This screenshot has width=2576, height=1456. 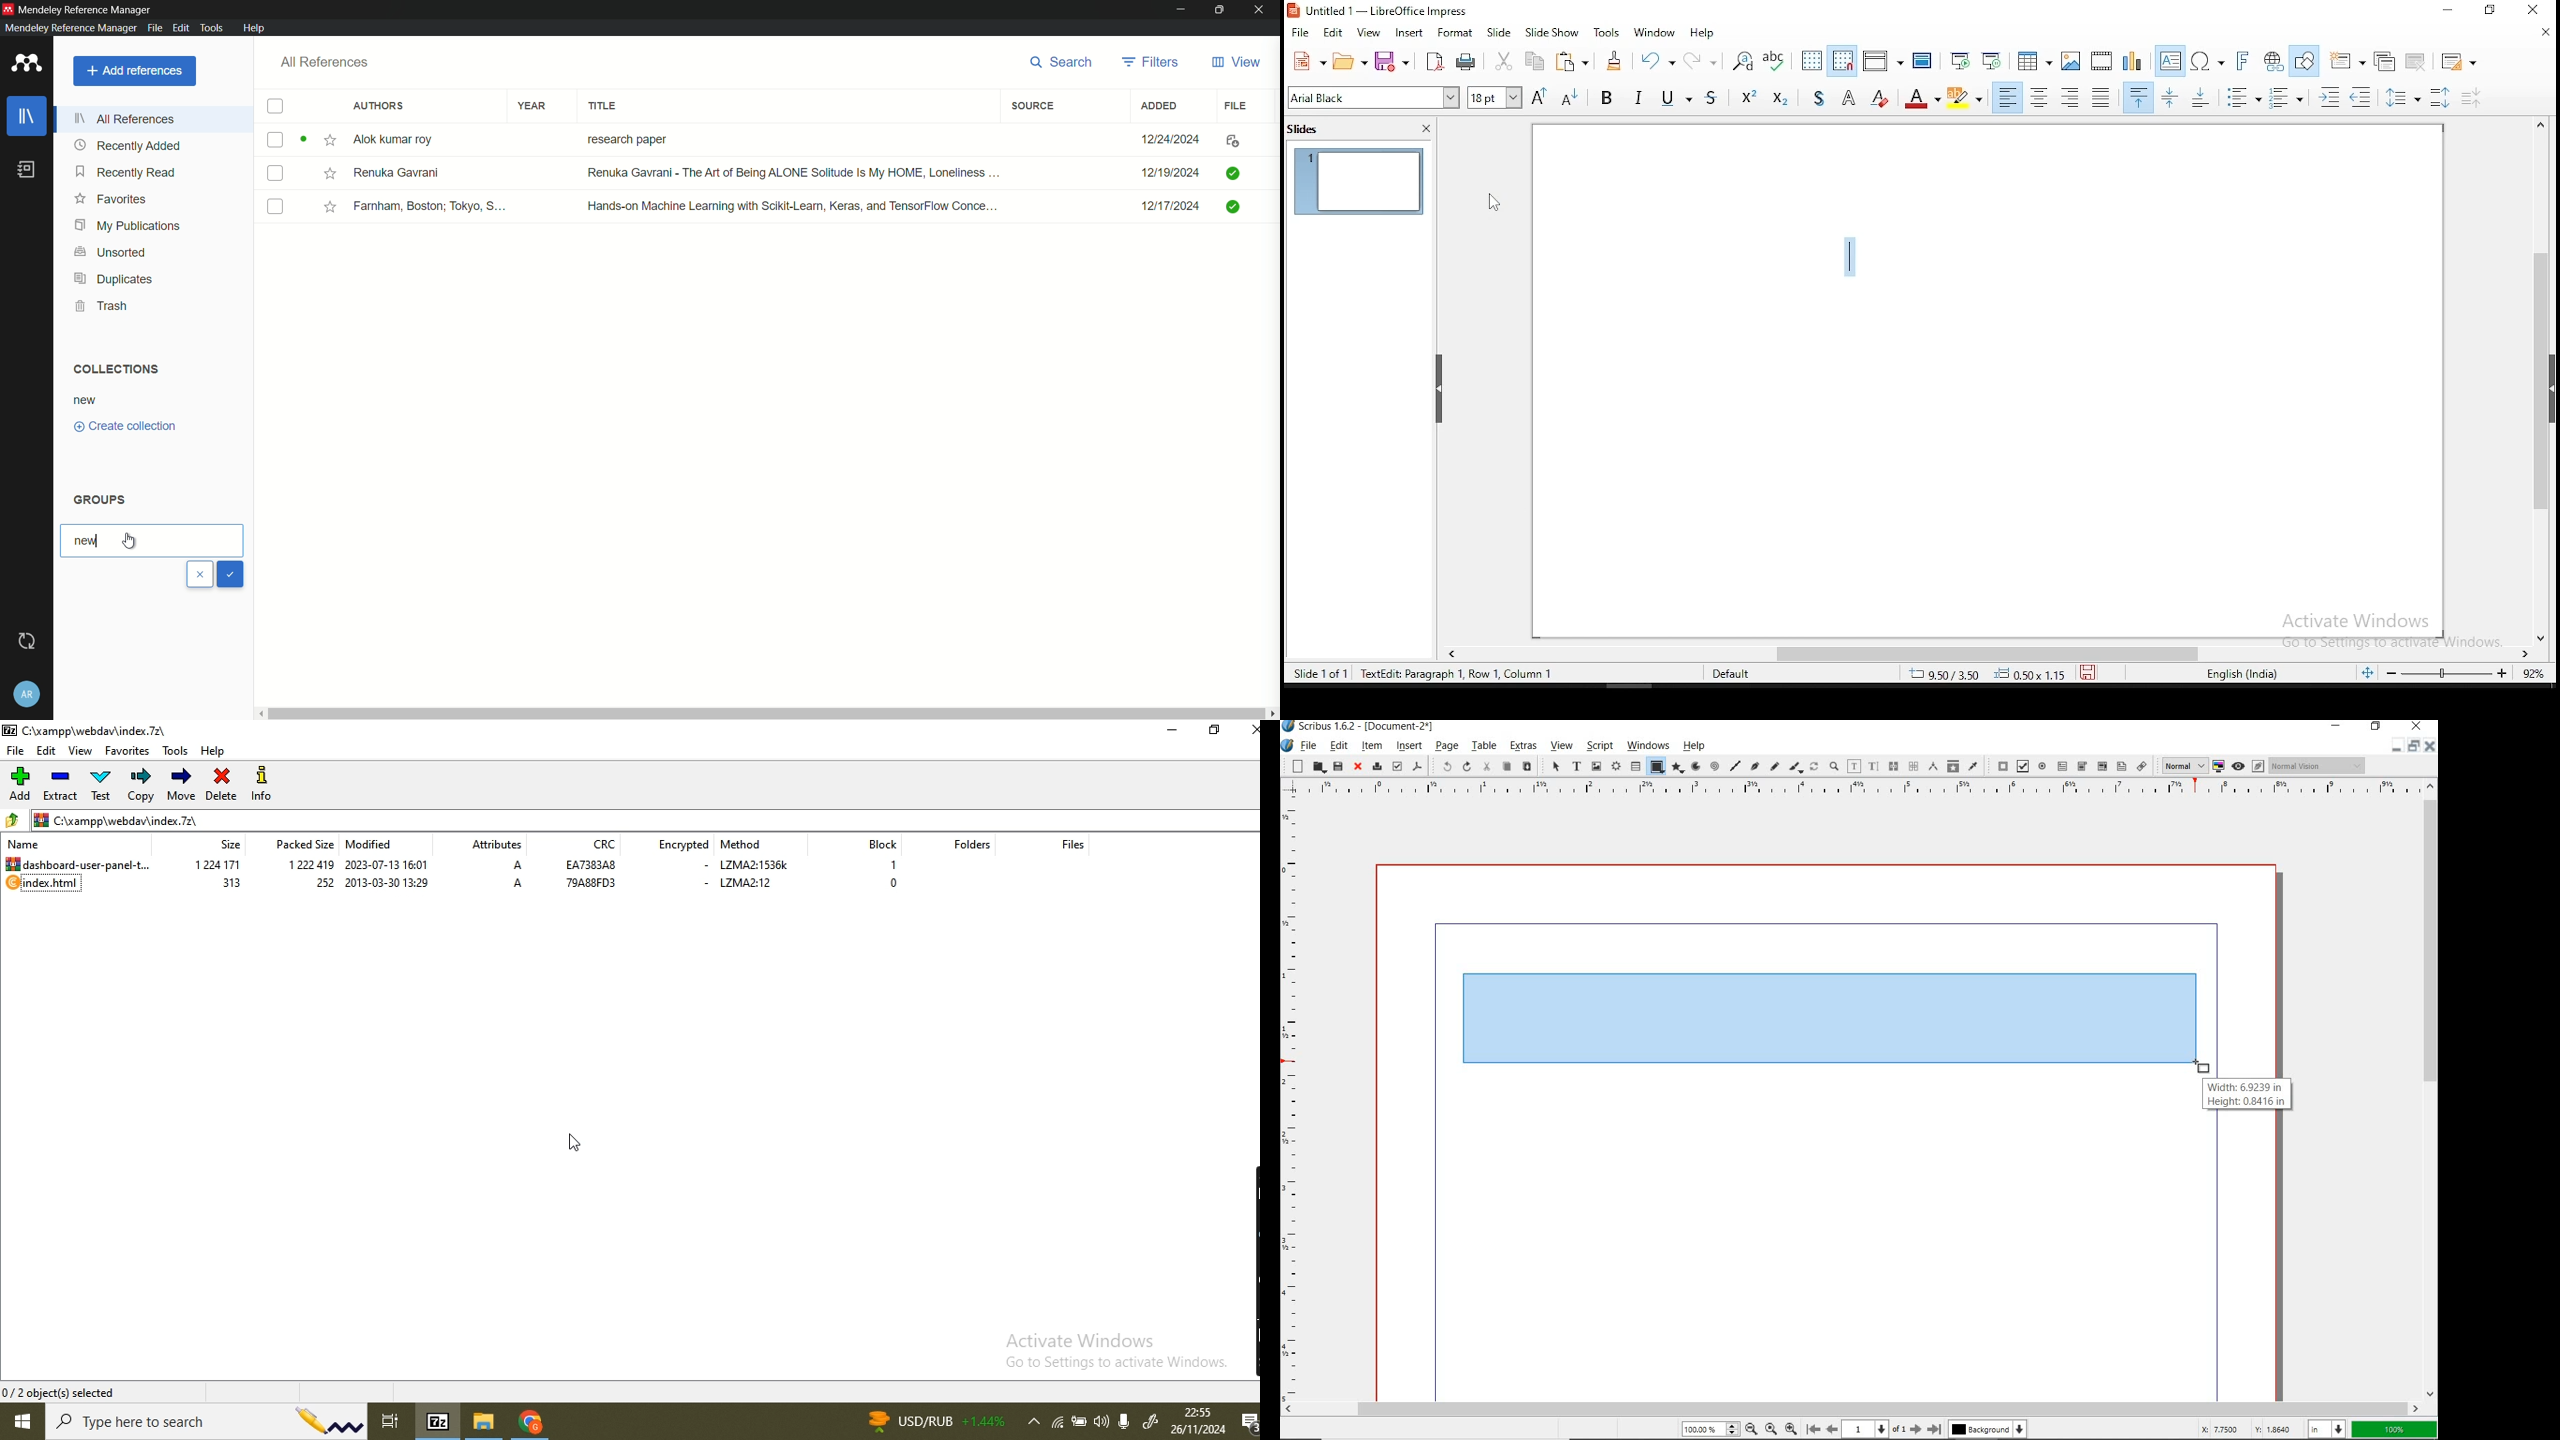 I want to click on task view, so click(x=395, y=1418).